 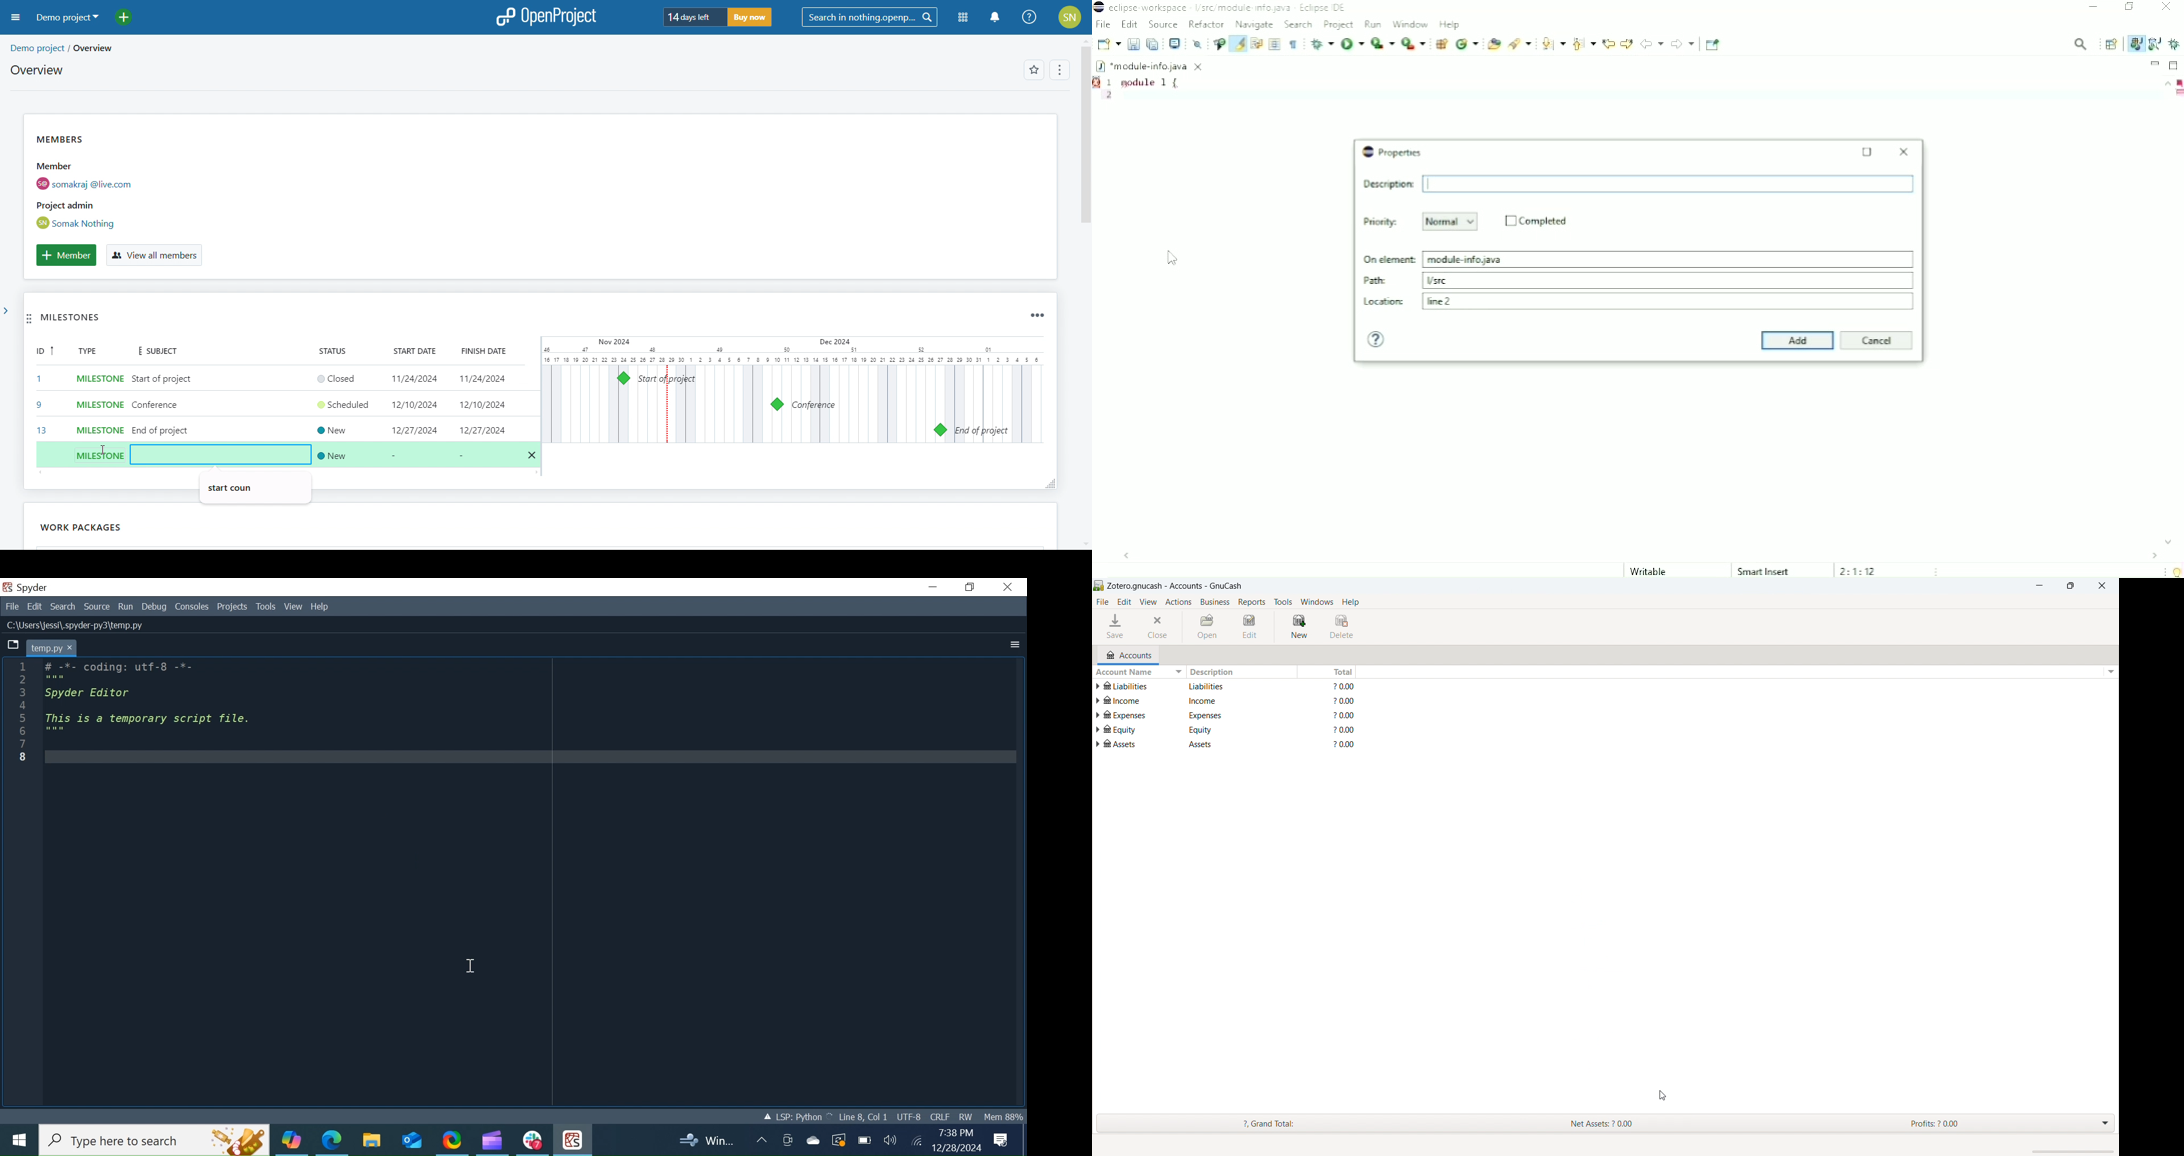 I want to click on Current tab, so click(x=52, y=648).